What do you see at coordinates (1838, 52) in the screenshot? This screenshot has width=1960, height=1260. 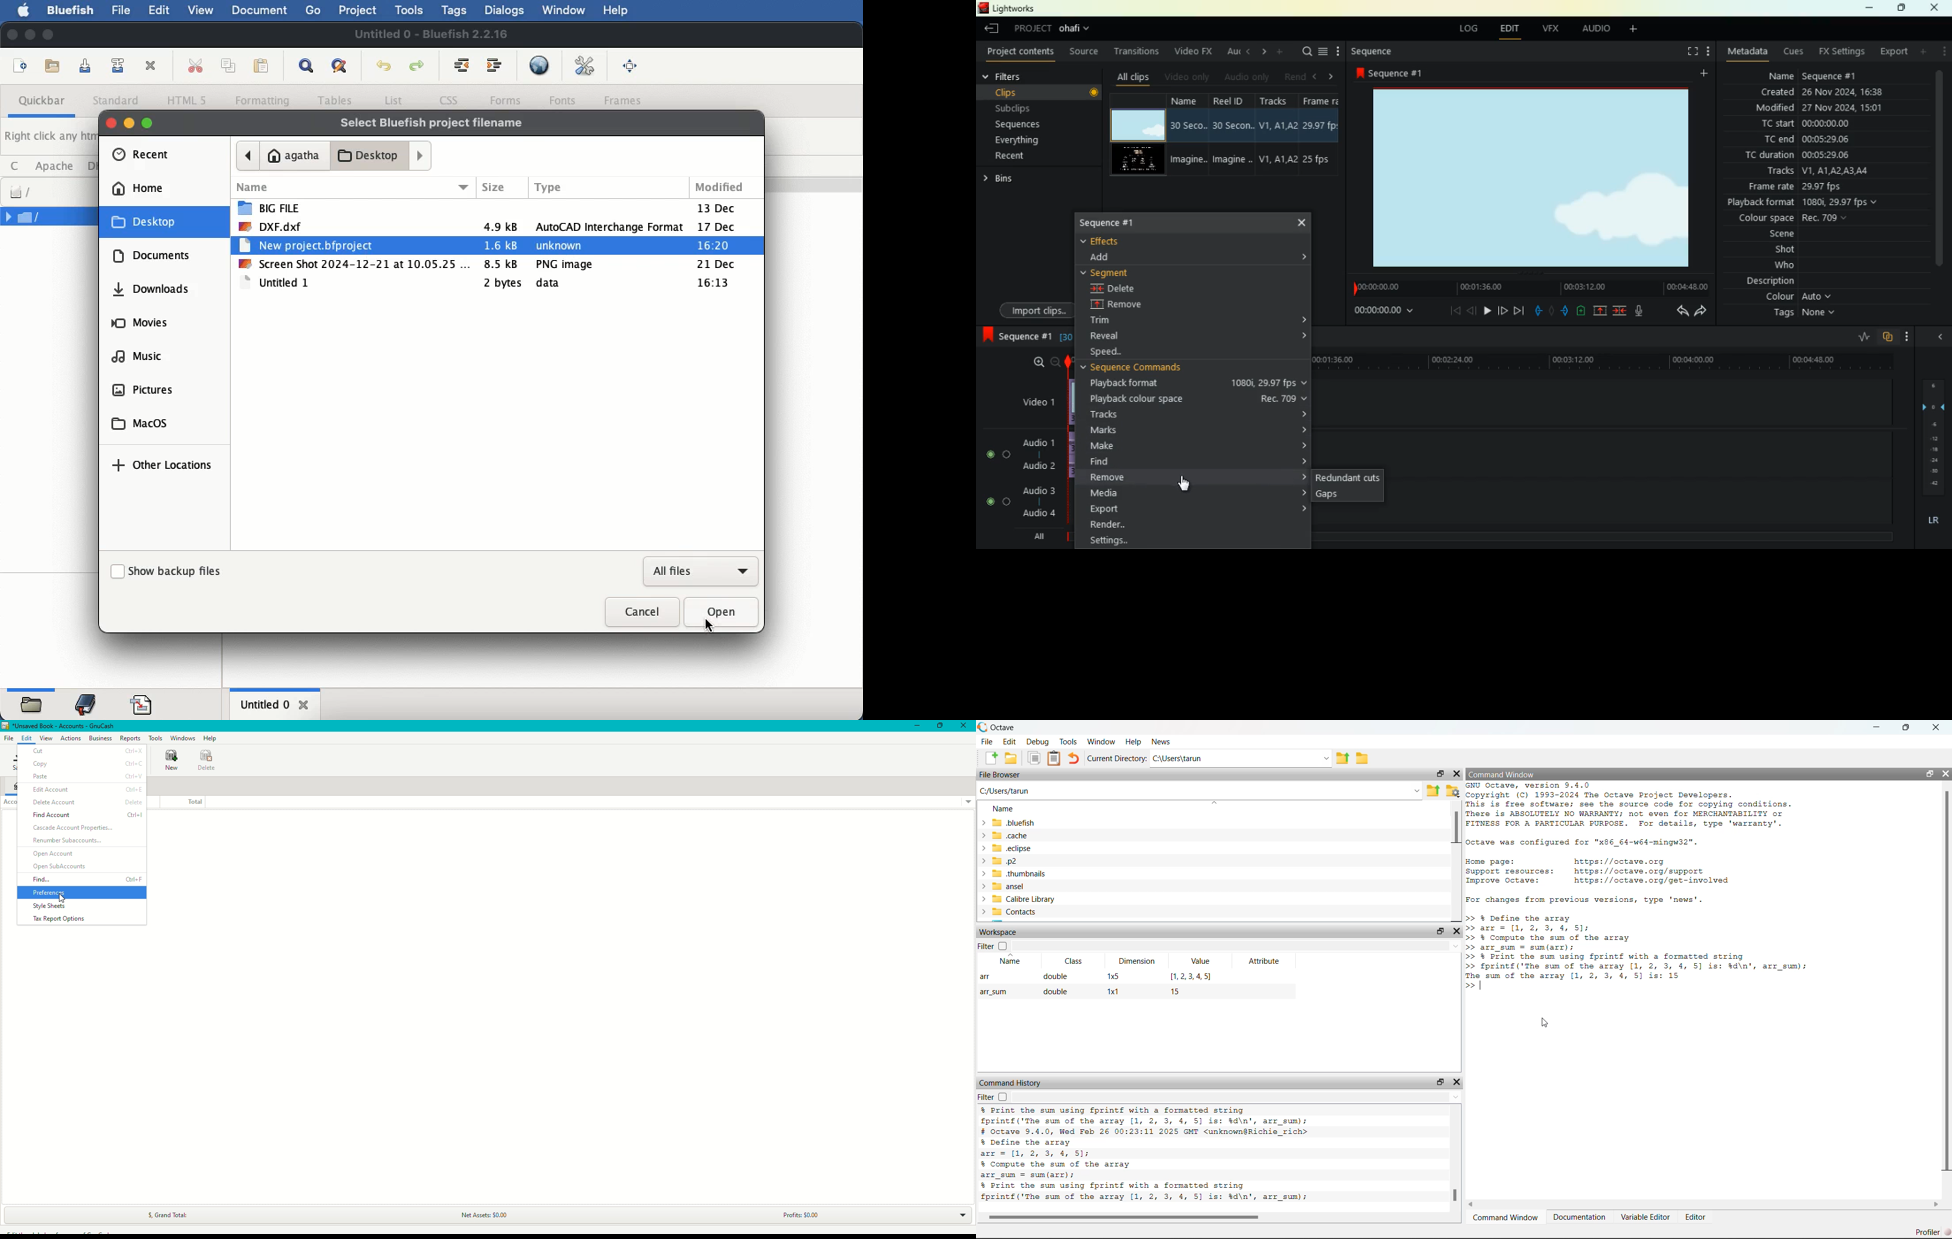 I see `fx settings` at bounding box center [1838, 52].